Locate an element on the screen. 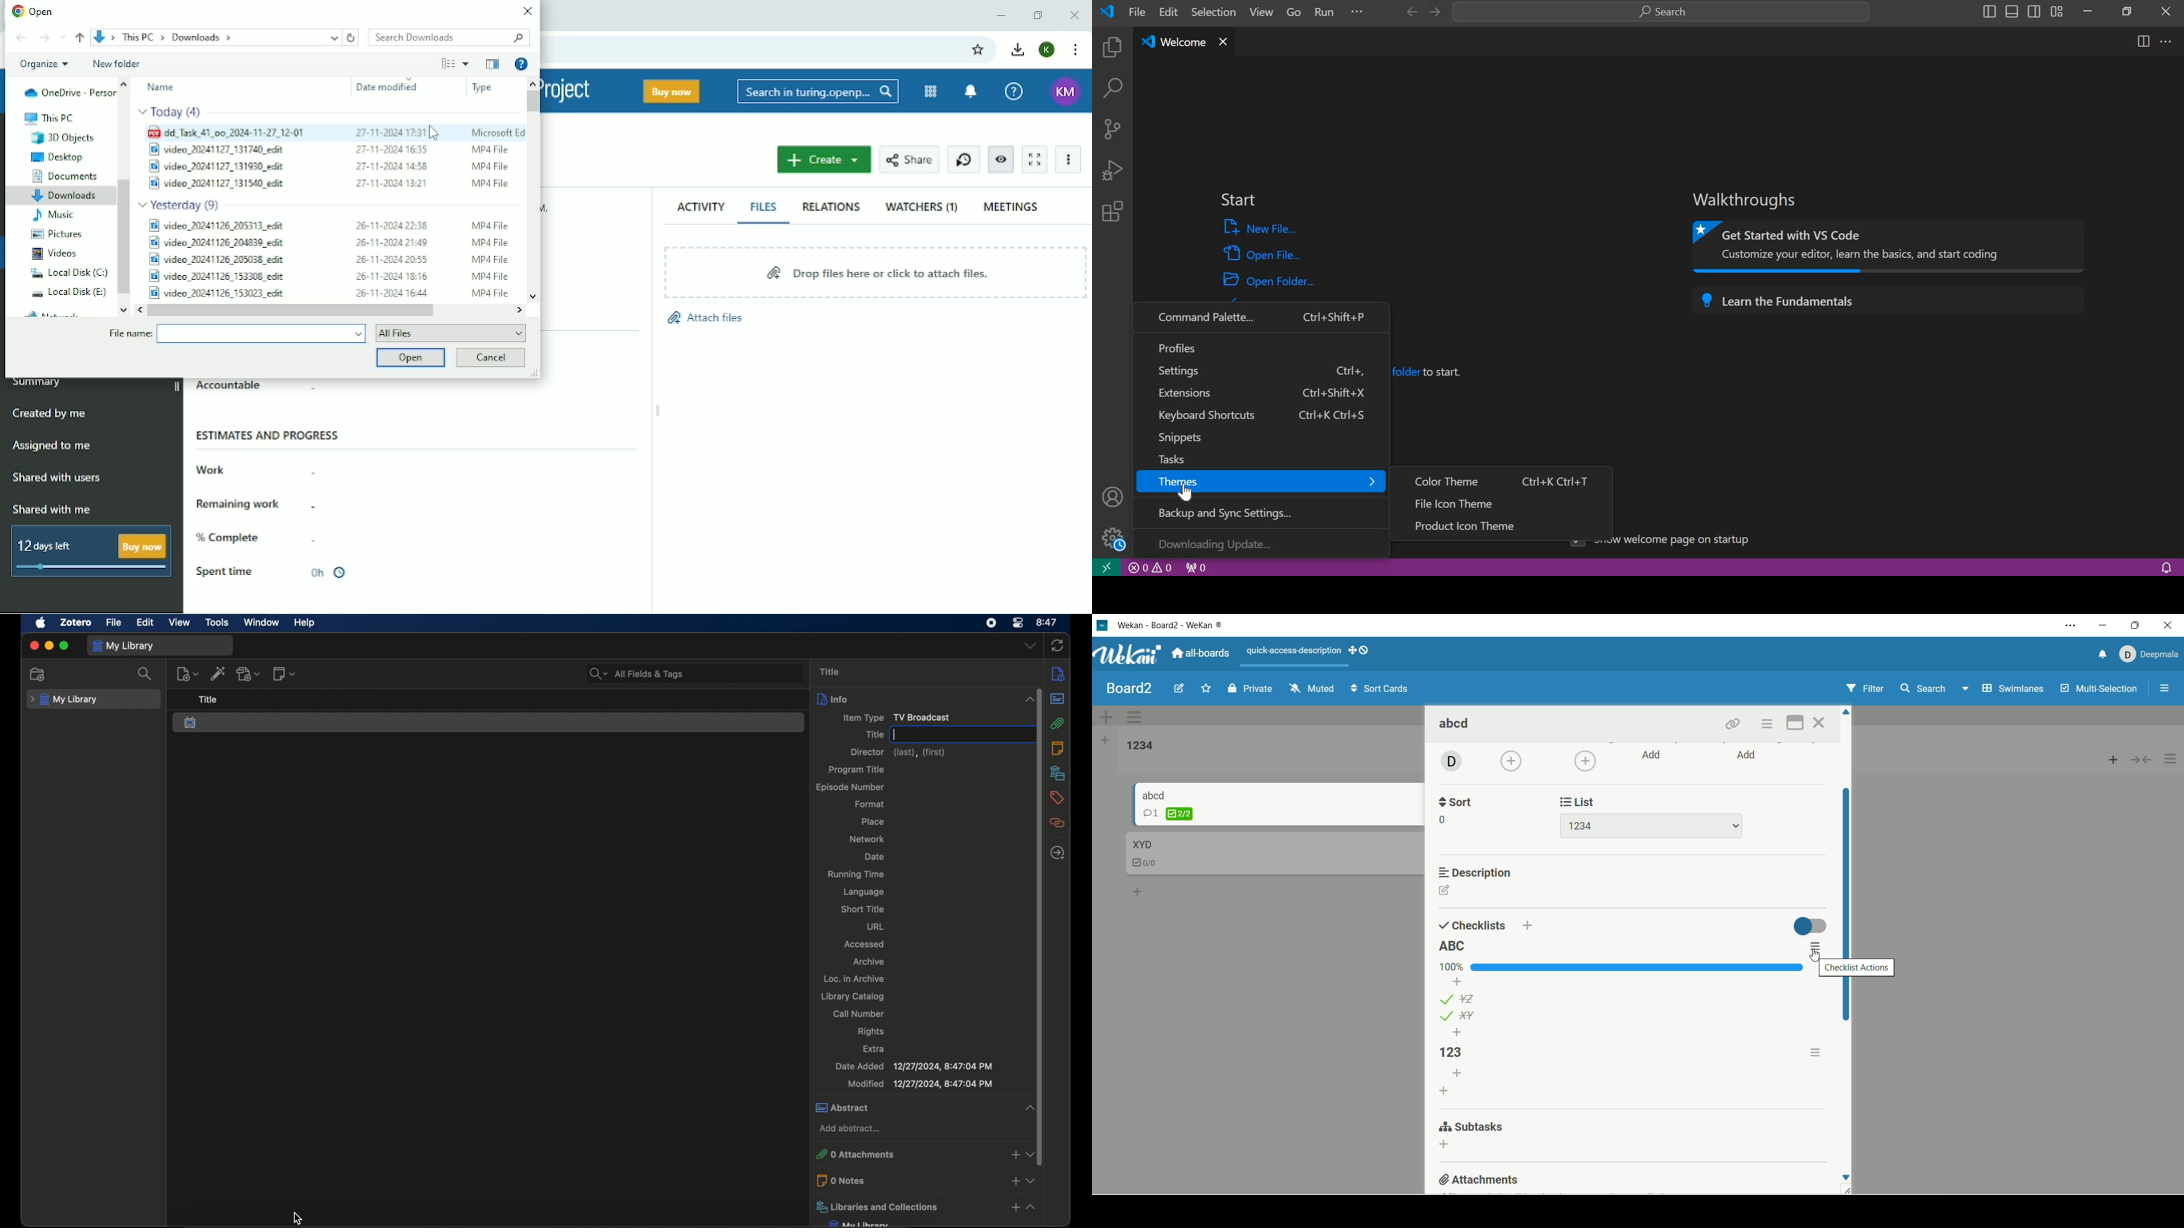 This screenshot has height=1232, width=2184. toggle button is located at coordinates (1809, 926).